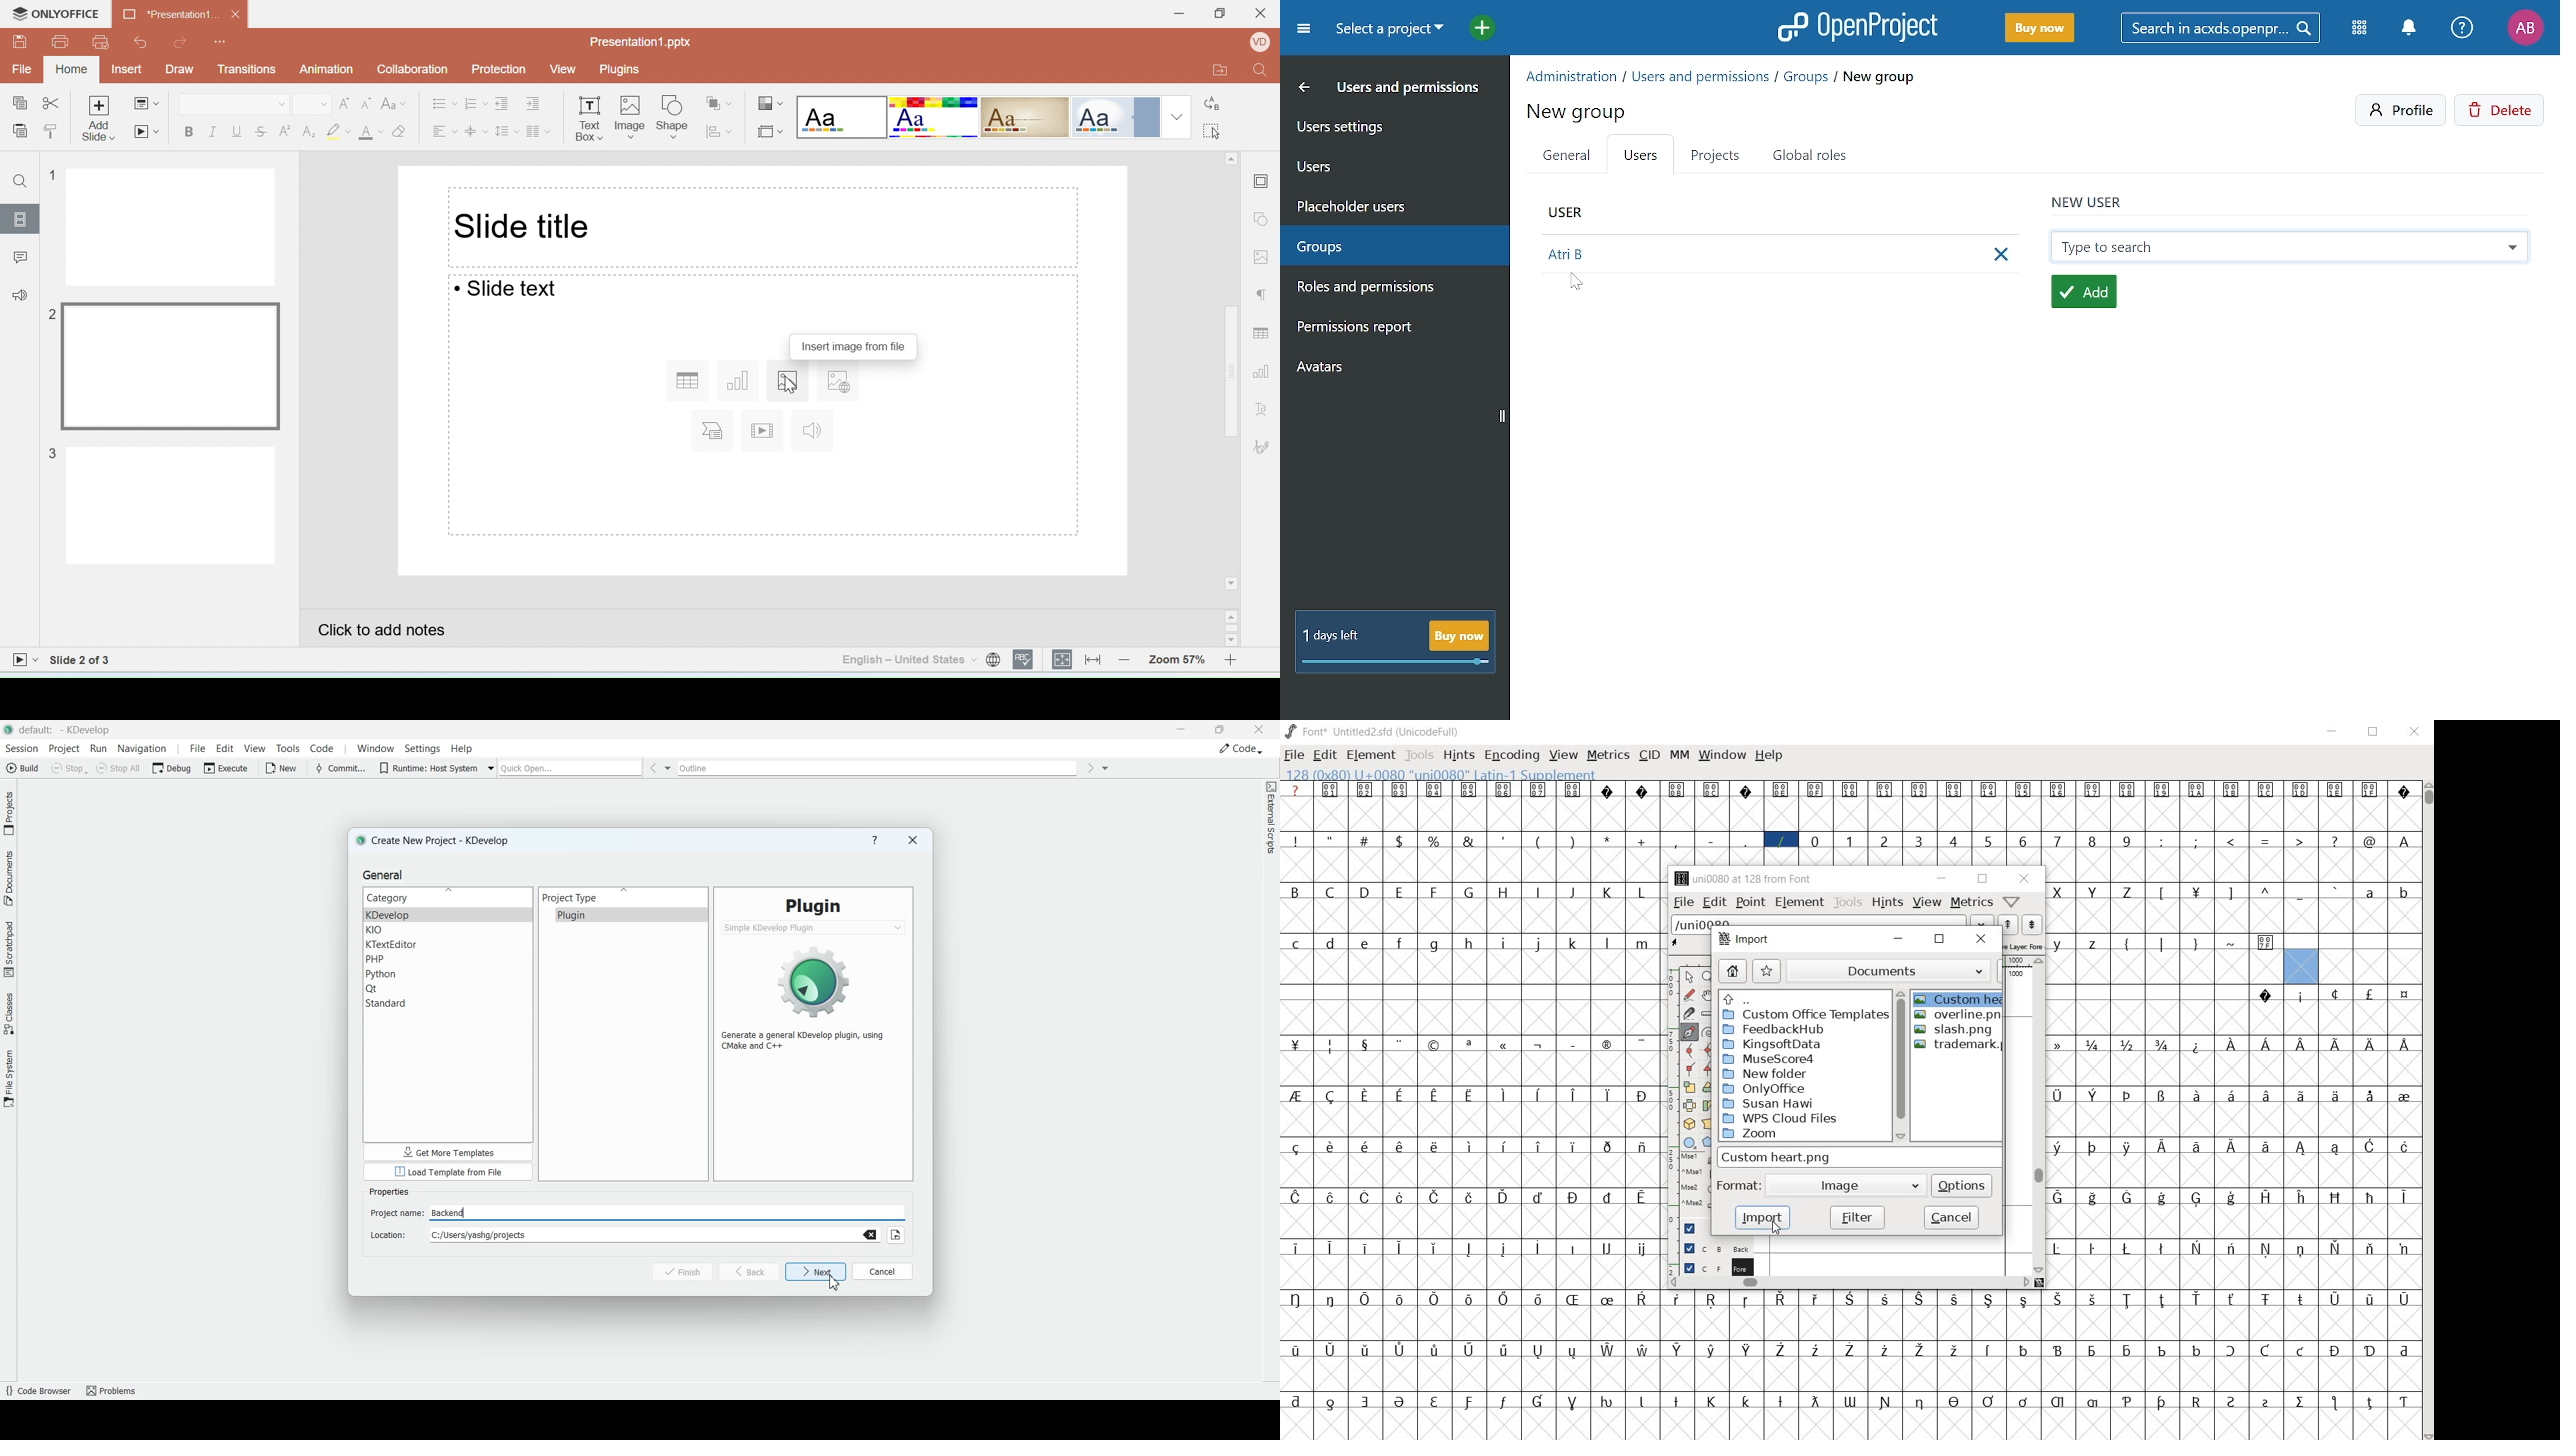 This screenshot has width=2576, height=1456. I want to click on New user added, so click(1756, 254).